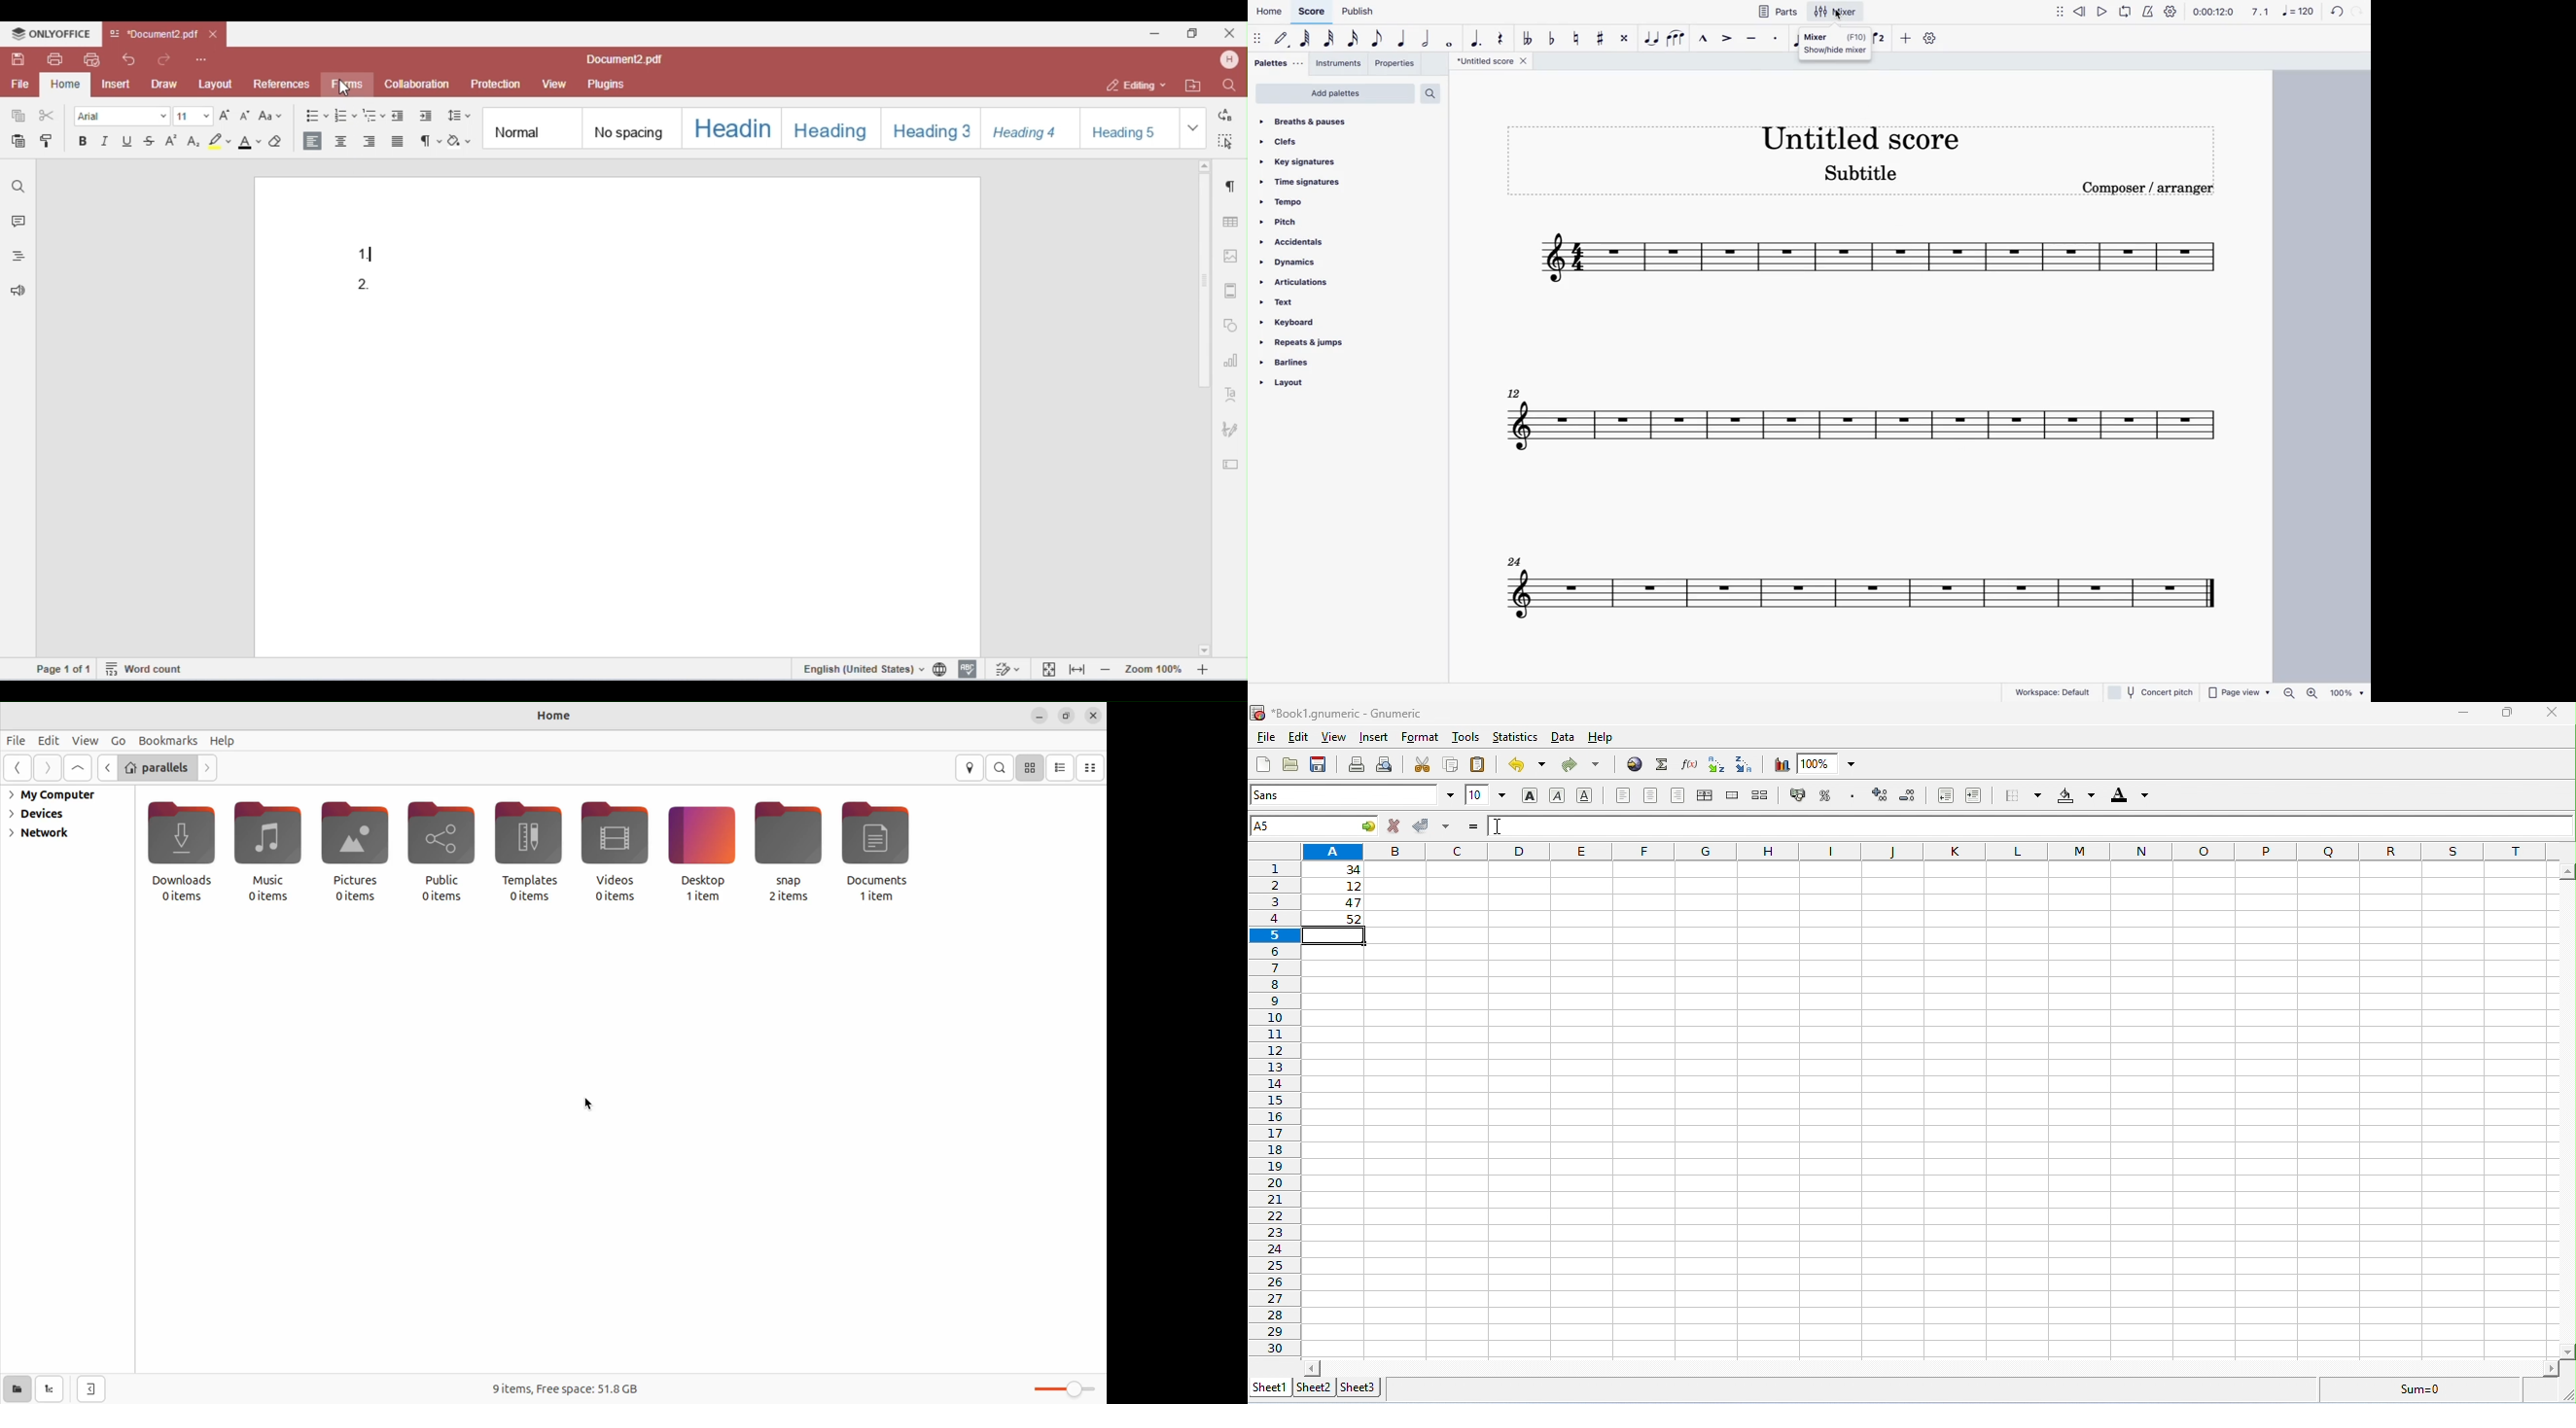 This screenshot has width=2576, height=1428. I want to click on save, so click(1319, 764).